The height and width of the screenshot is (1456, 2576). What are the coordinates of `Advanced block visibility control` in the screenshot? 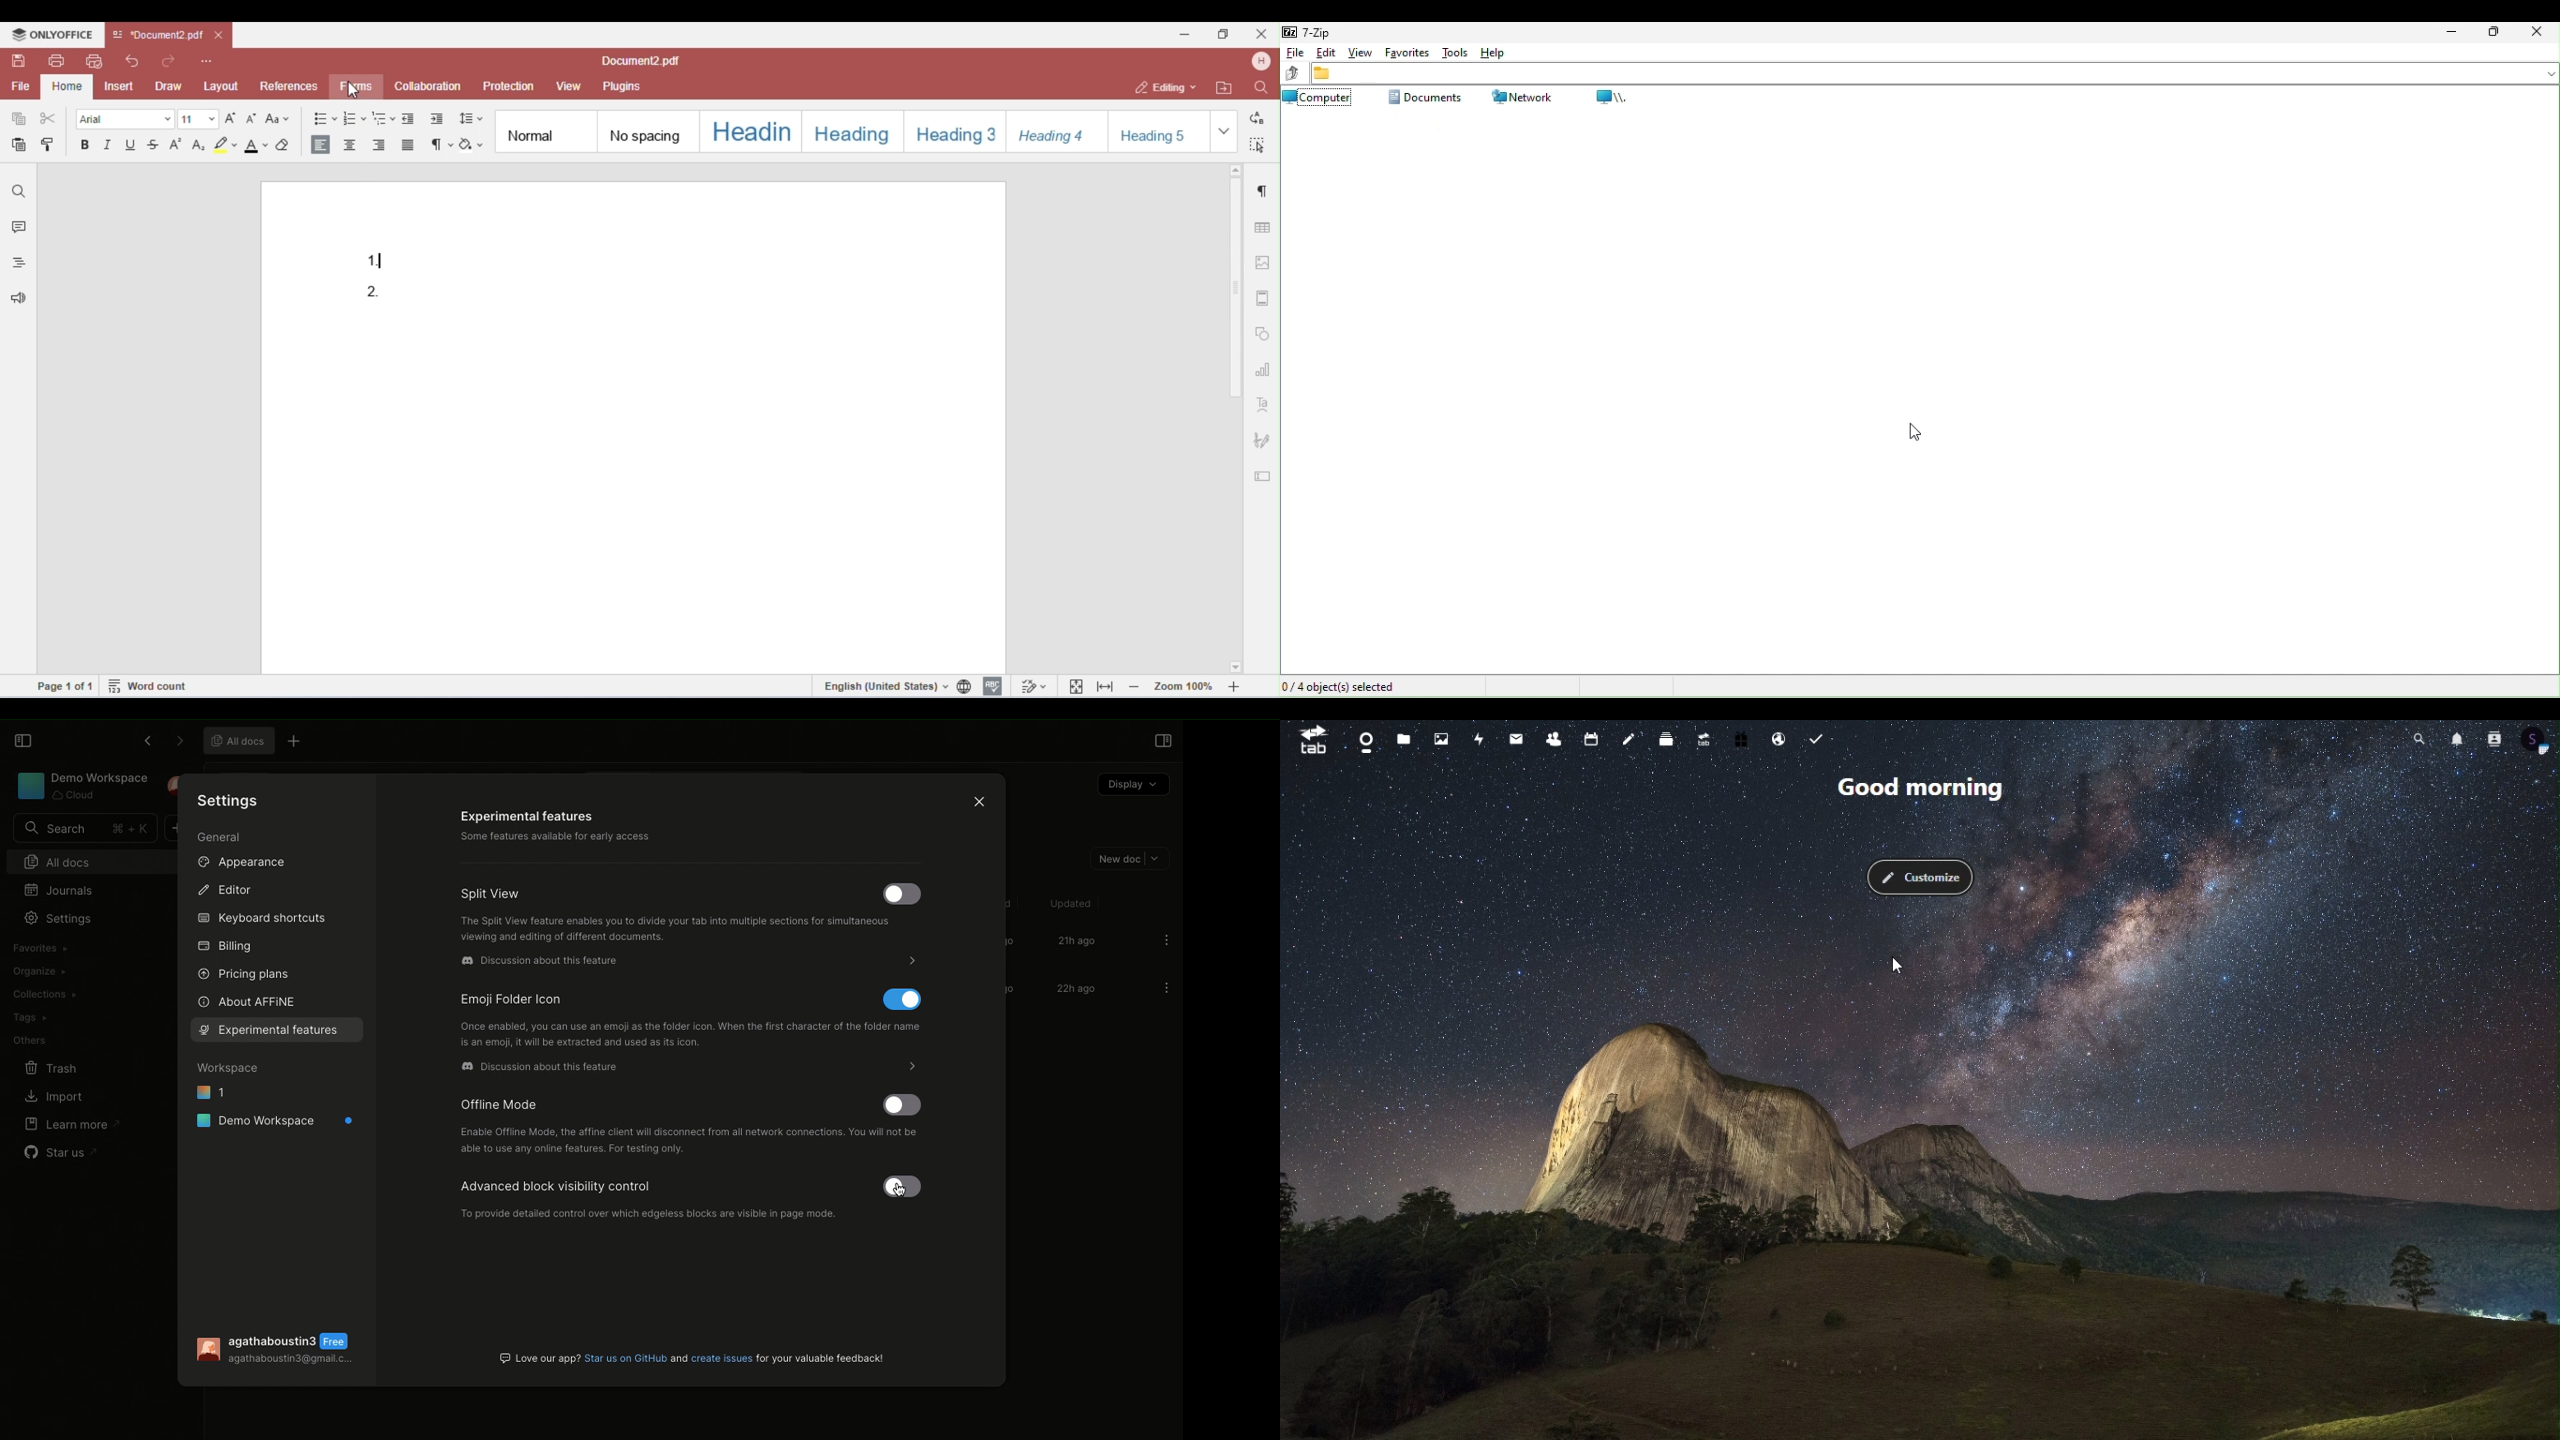 It's located at (658, 1198).